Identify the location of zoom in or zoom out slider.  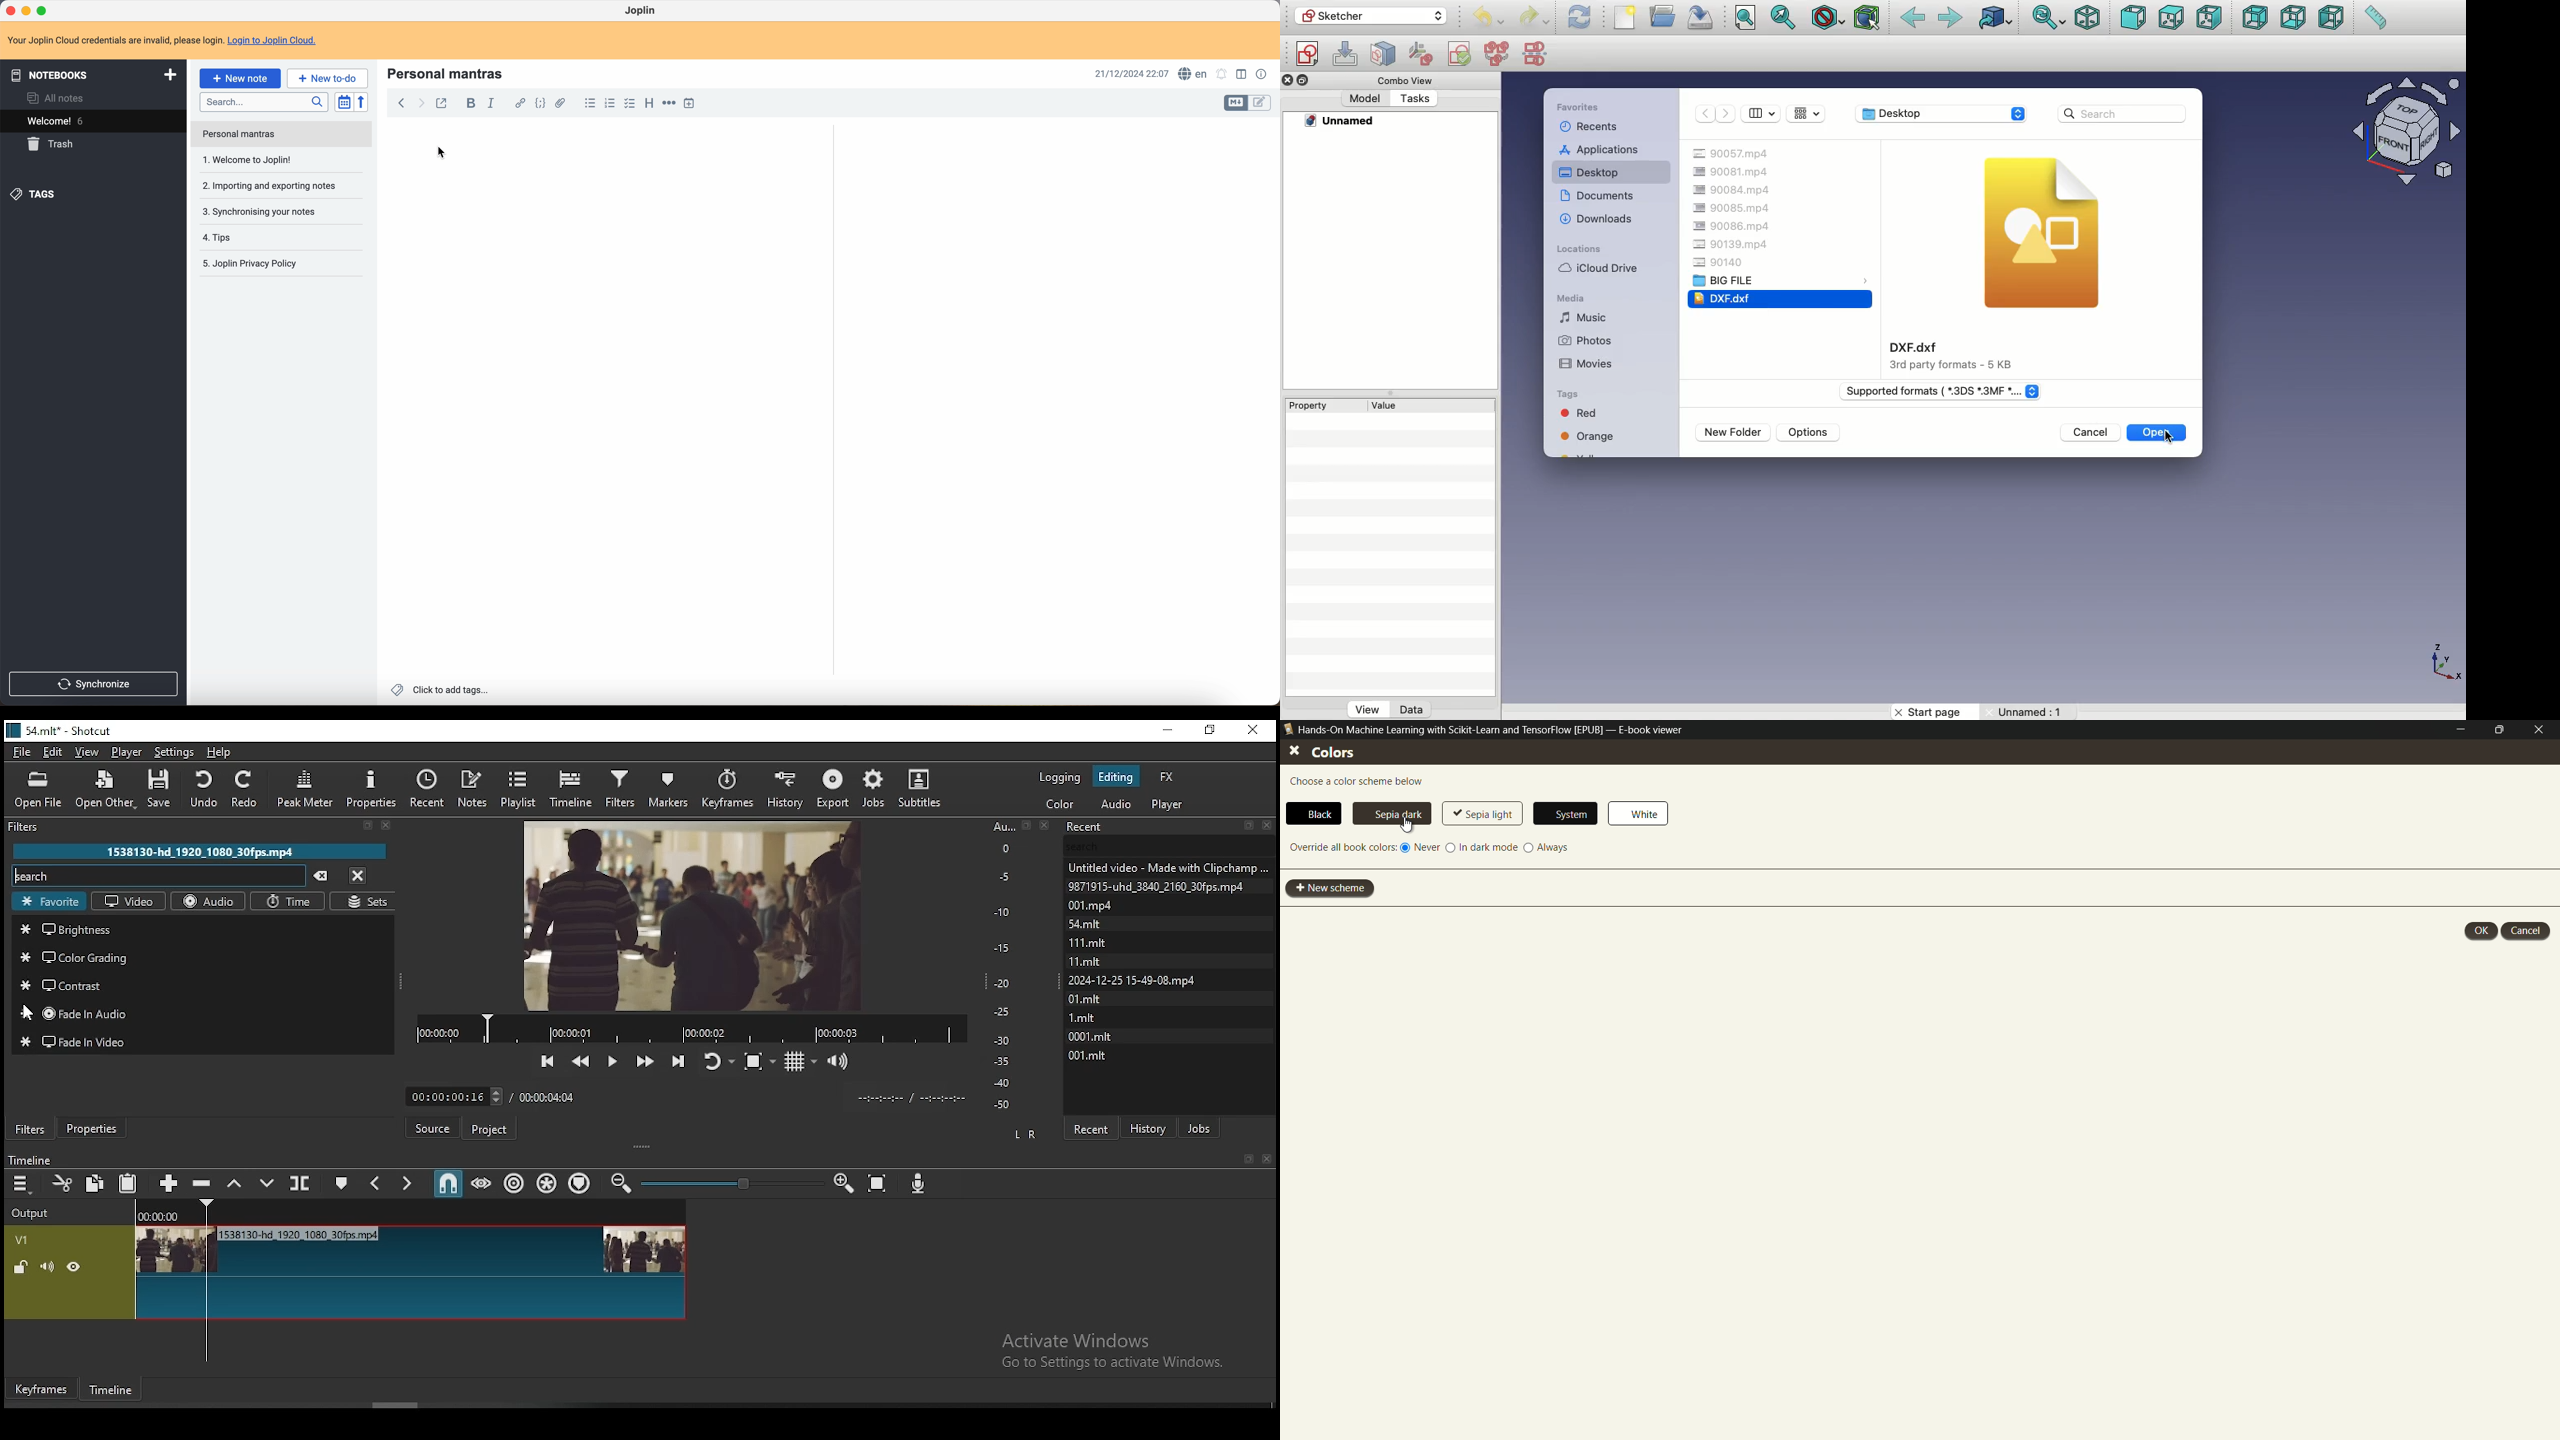
(732, 1185).